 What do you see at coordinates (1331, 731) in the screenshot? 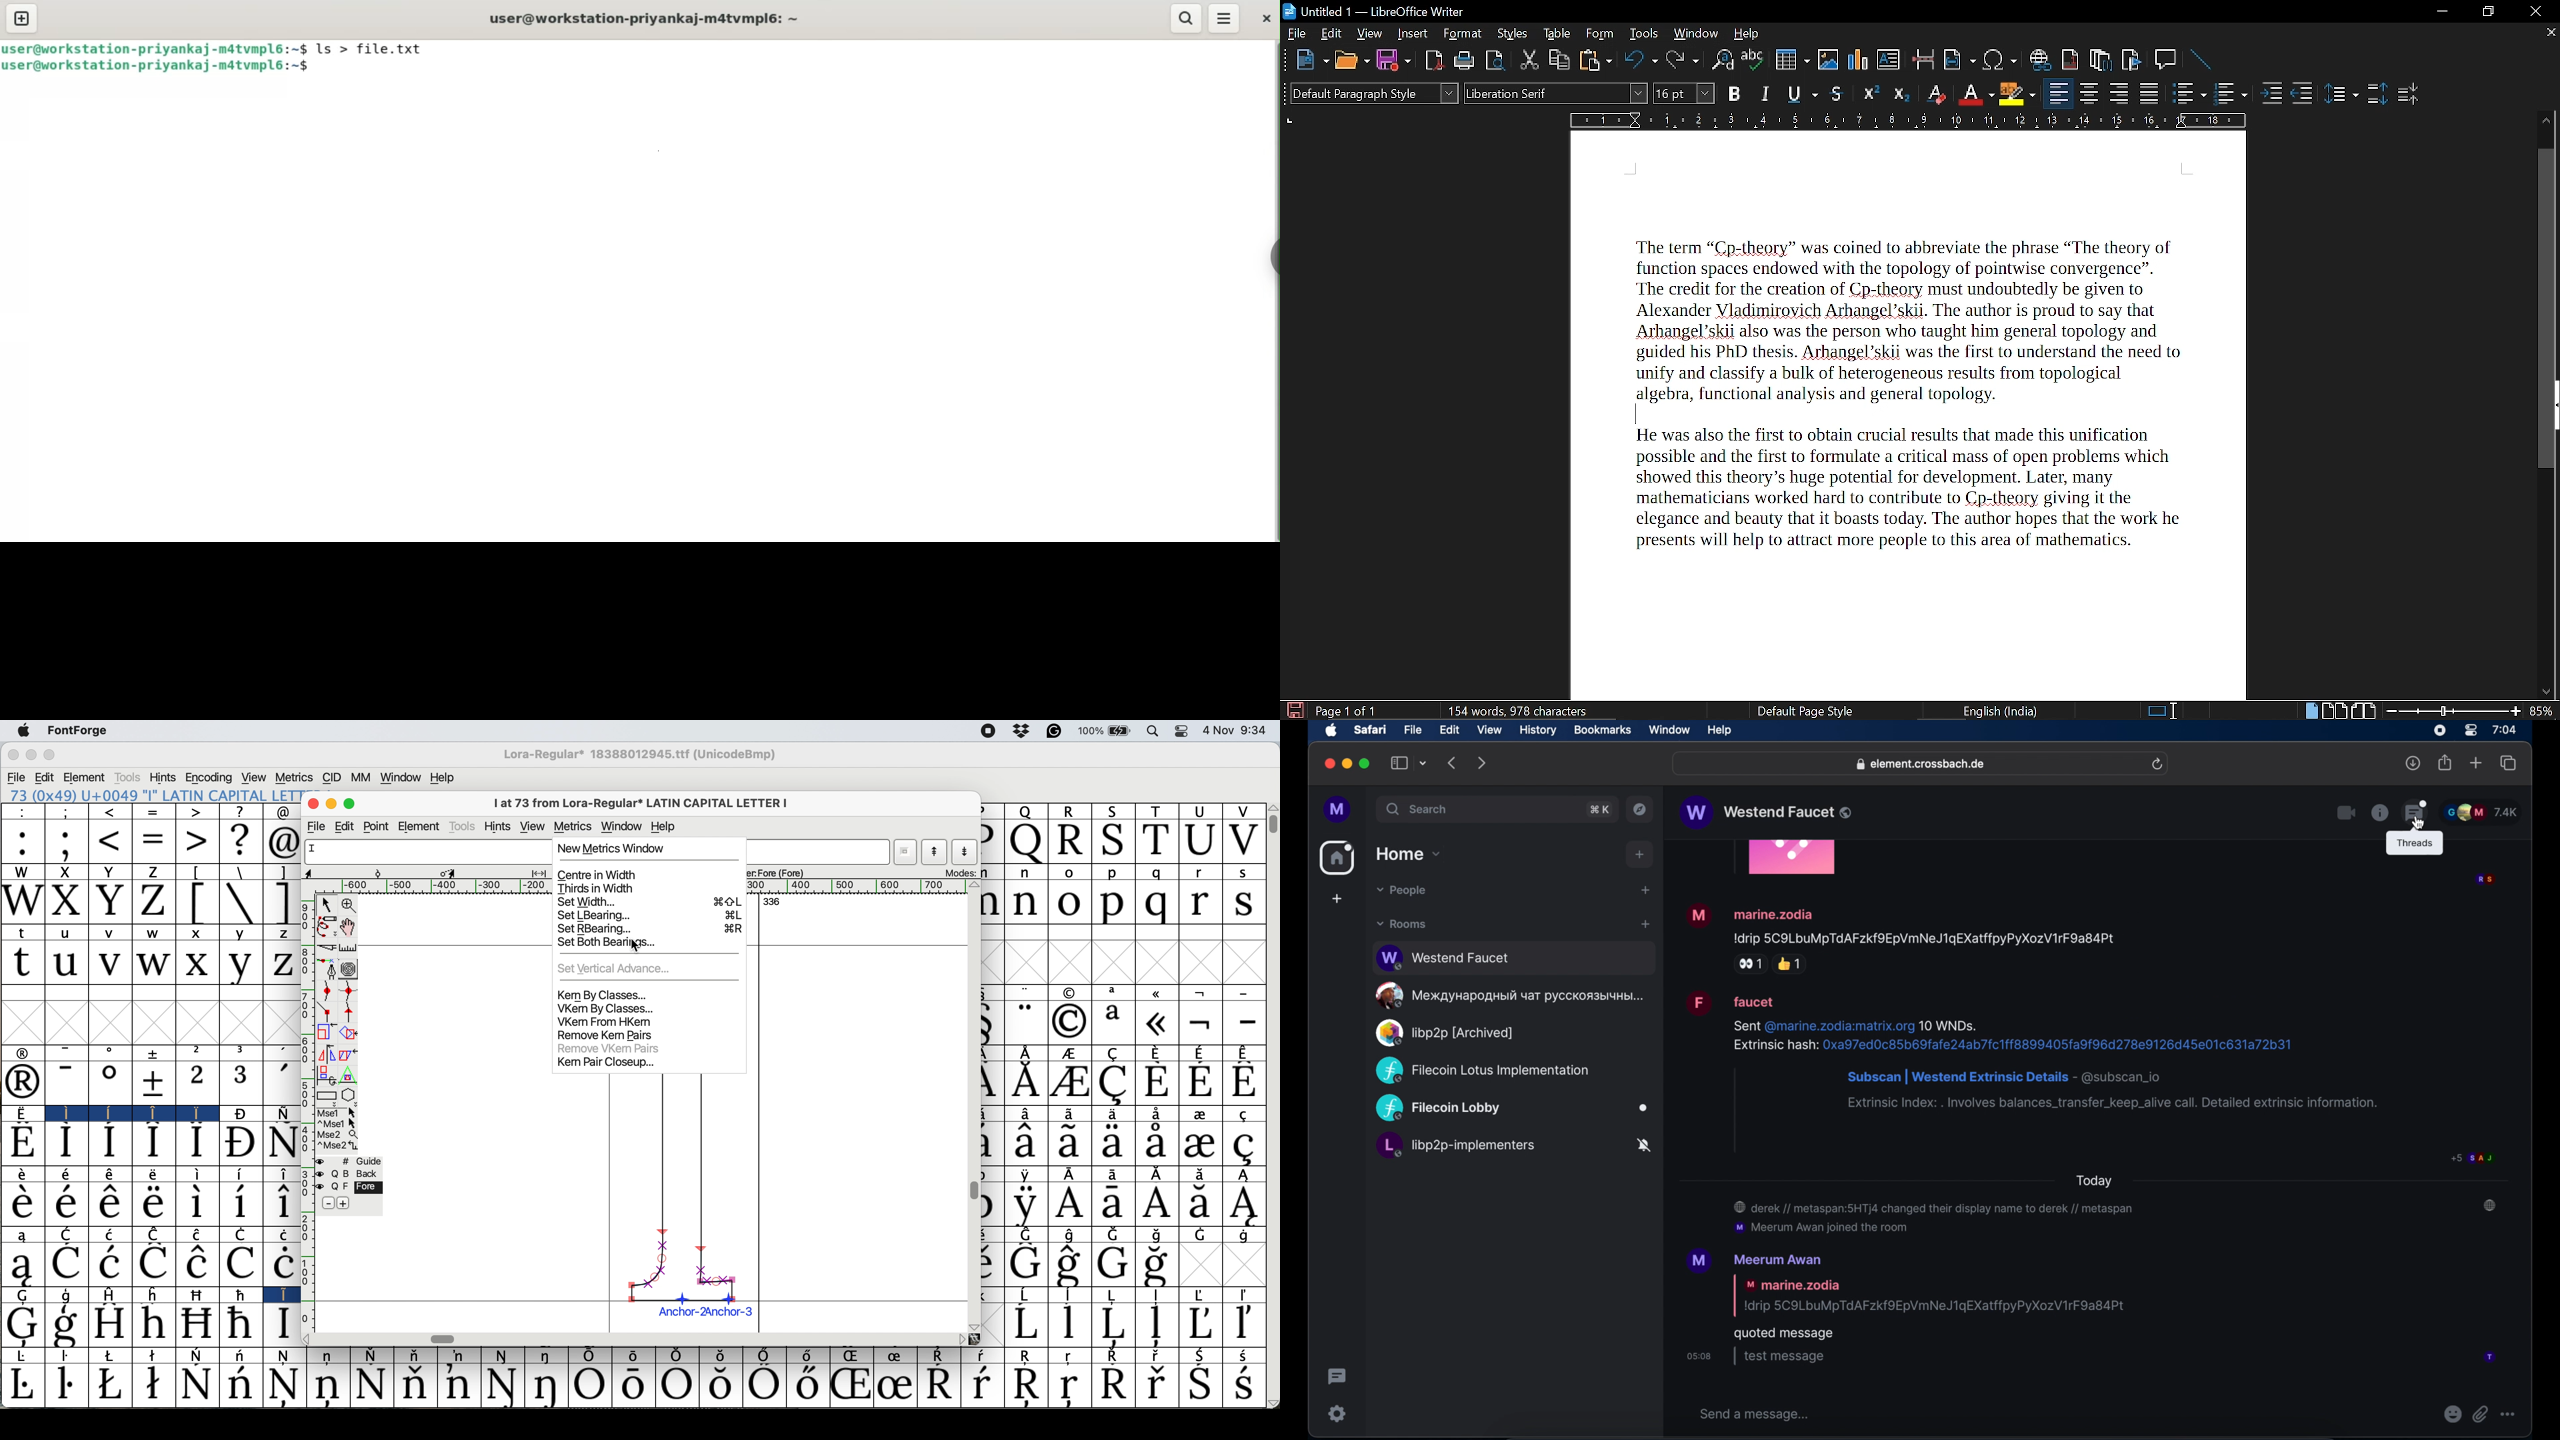
I see `apple icon` at bounding box center [1331, 731].